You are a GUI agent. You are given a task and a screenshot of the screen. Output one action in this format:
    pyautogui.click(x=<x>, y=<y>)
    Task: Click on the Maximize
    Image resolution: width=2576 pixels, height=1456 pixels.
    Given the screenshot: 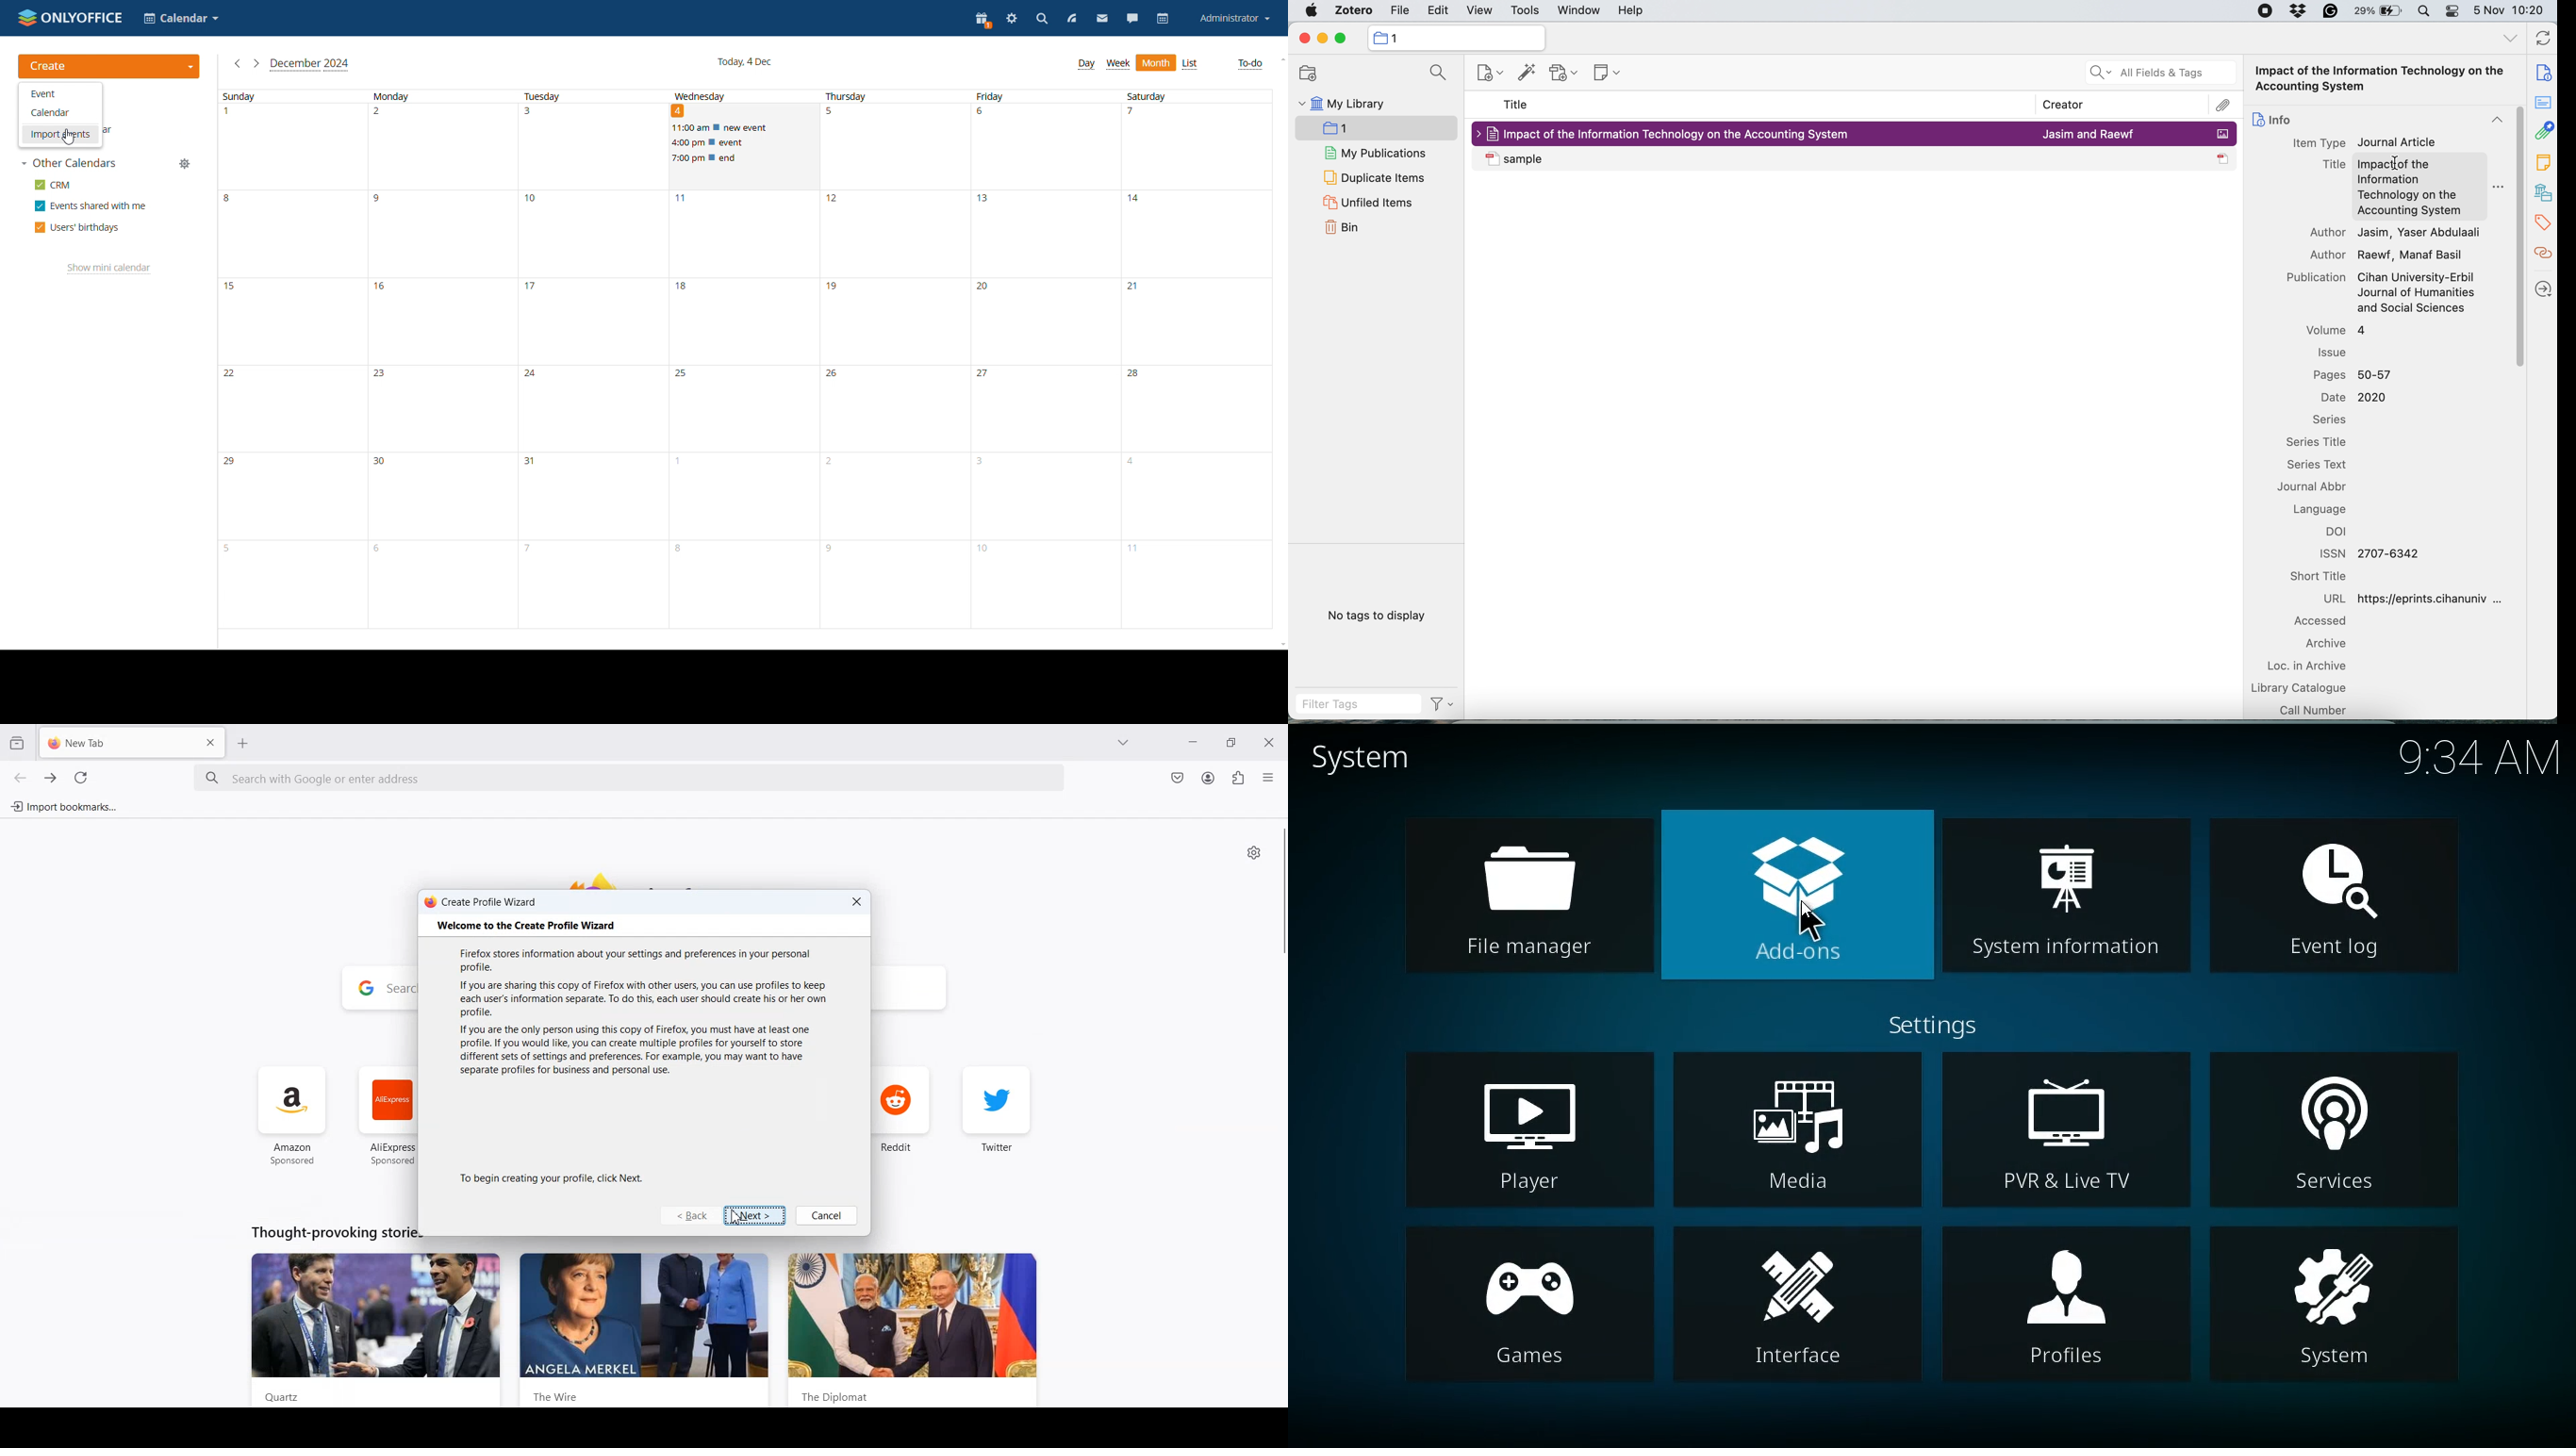 What is the action you would take?
    pyautogui.click(x=1234, y=743)
    